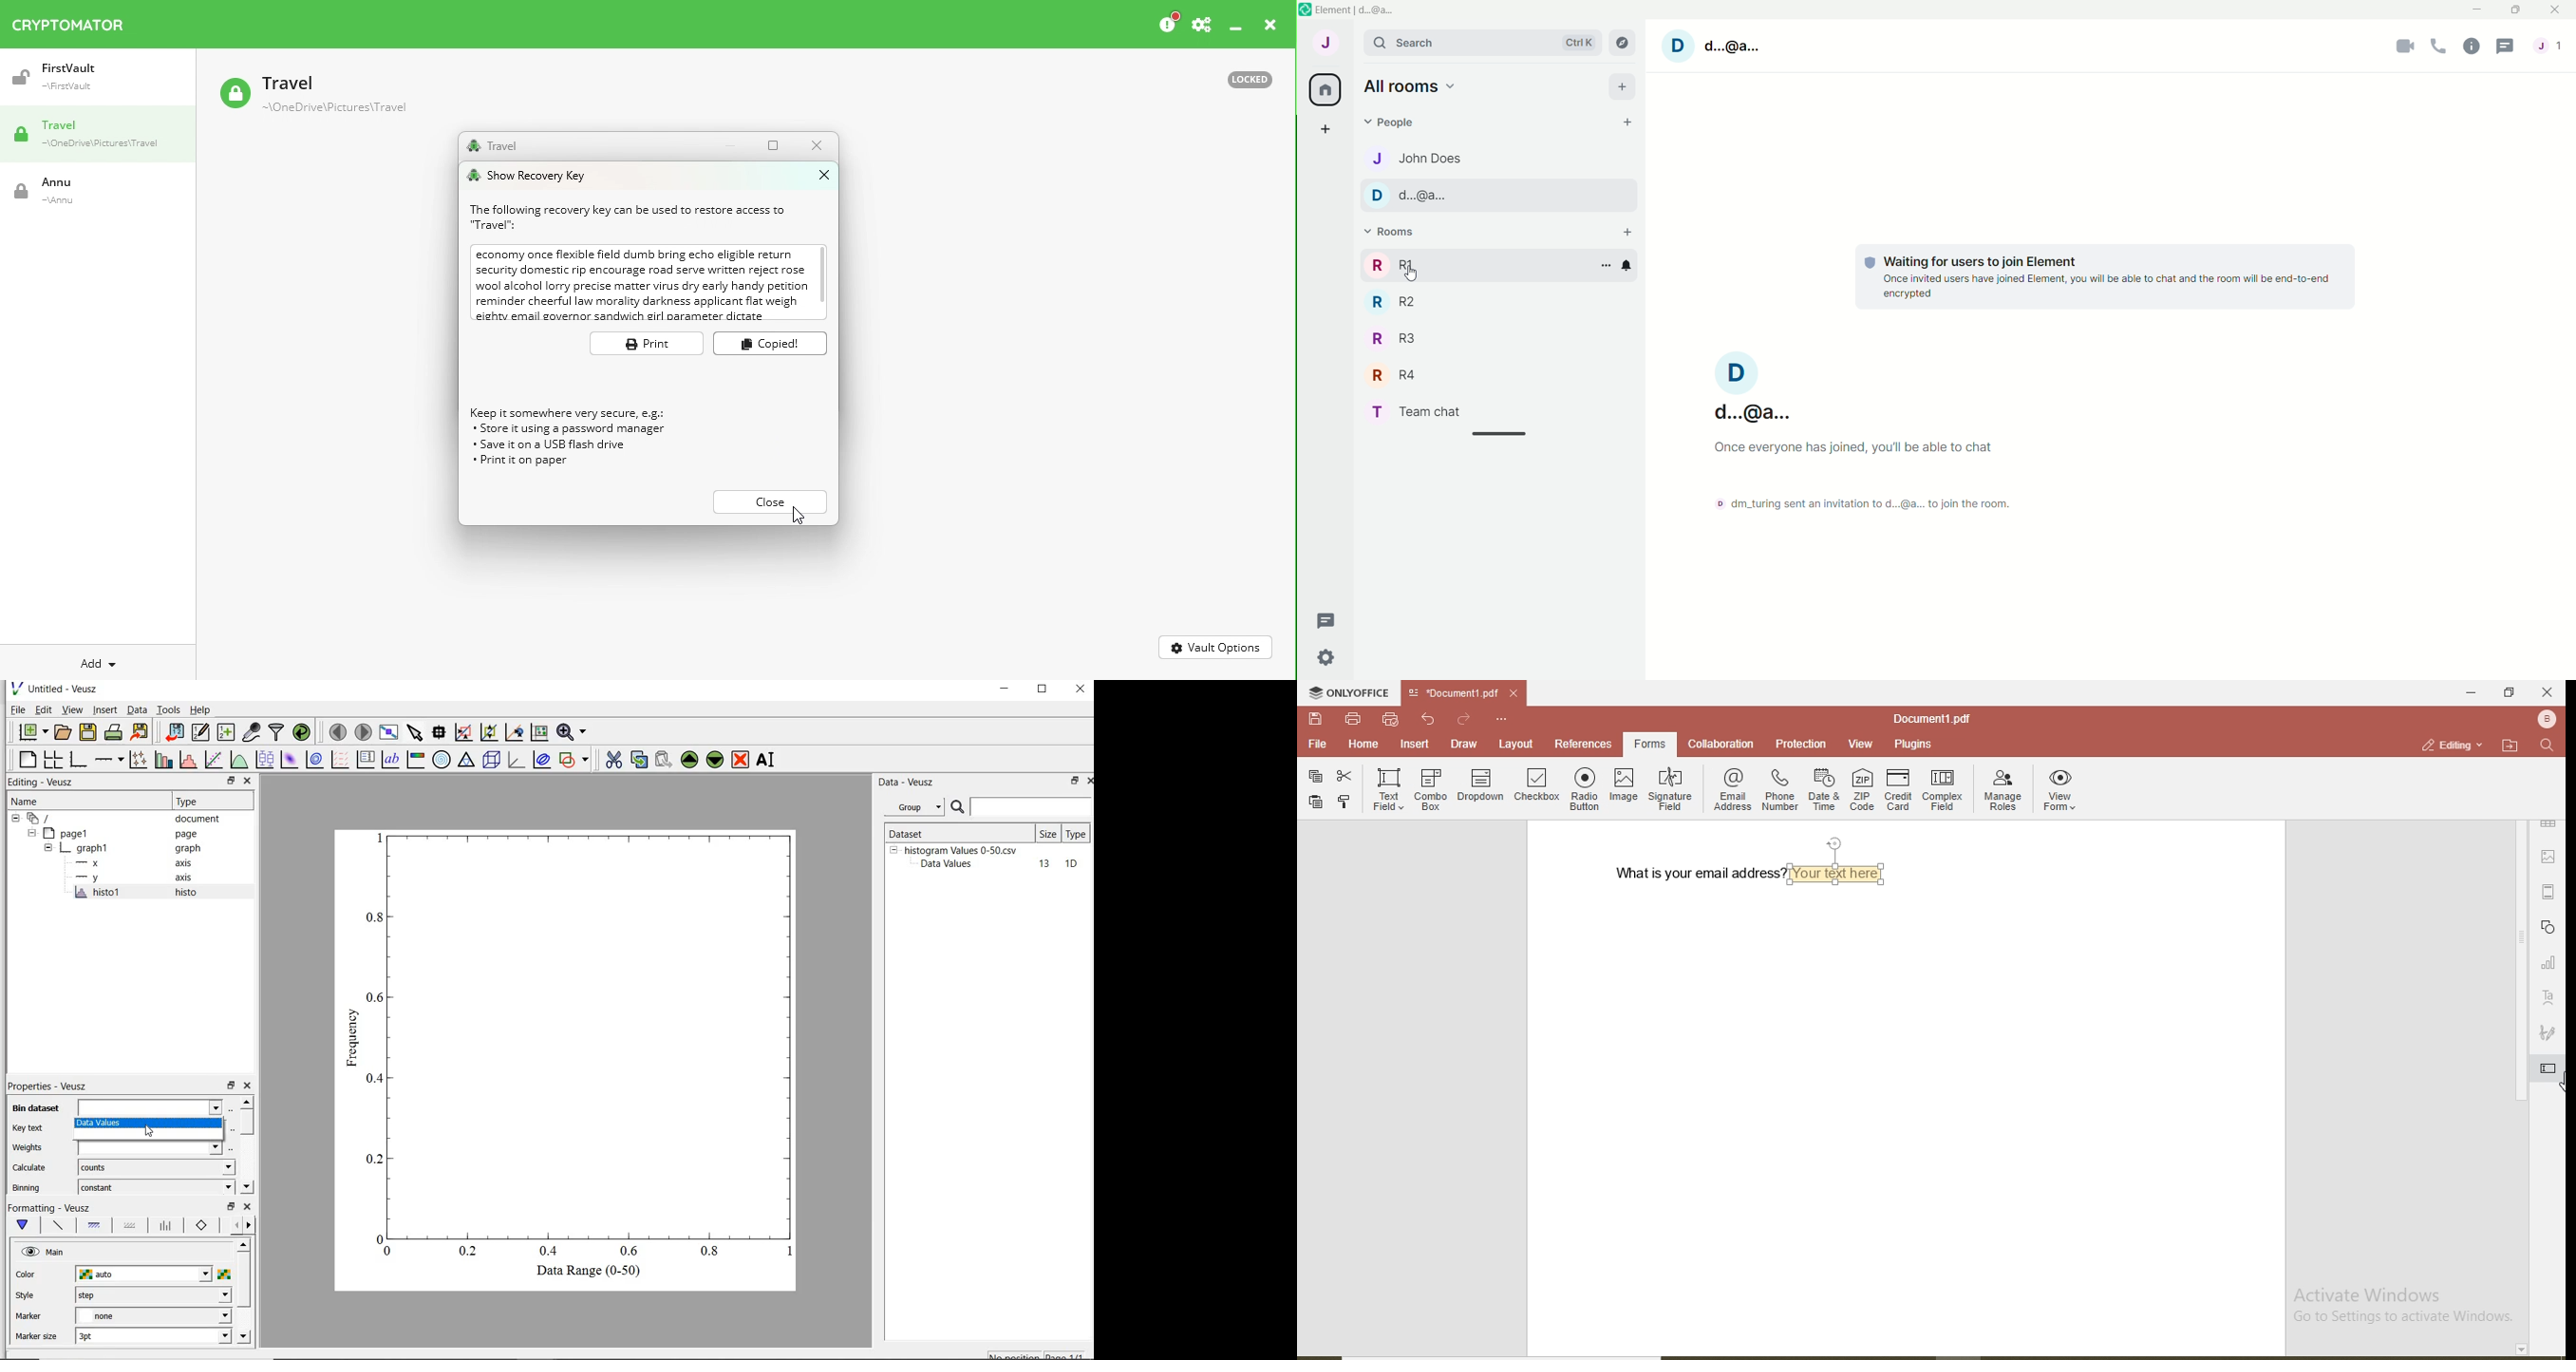 Image resolution: width=2576 pixels, height=1372 pixels. I want to click on size, so click(1048, 834).